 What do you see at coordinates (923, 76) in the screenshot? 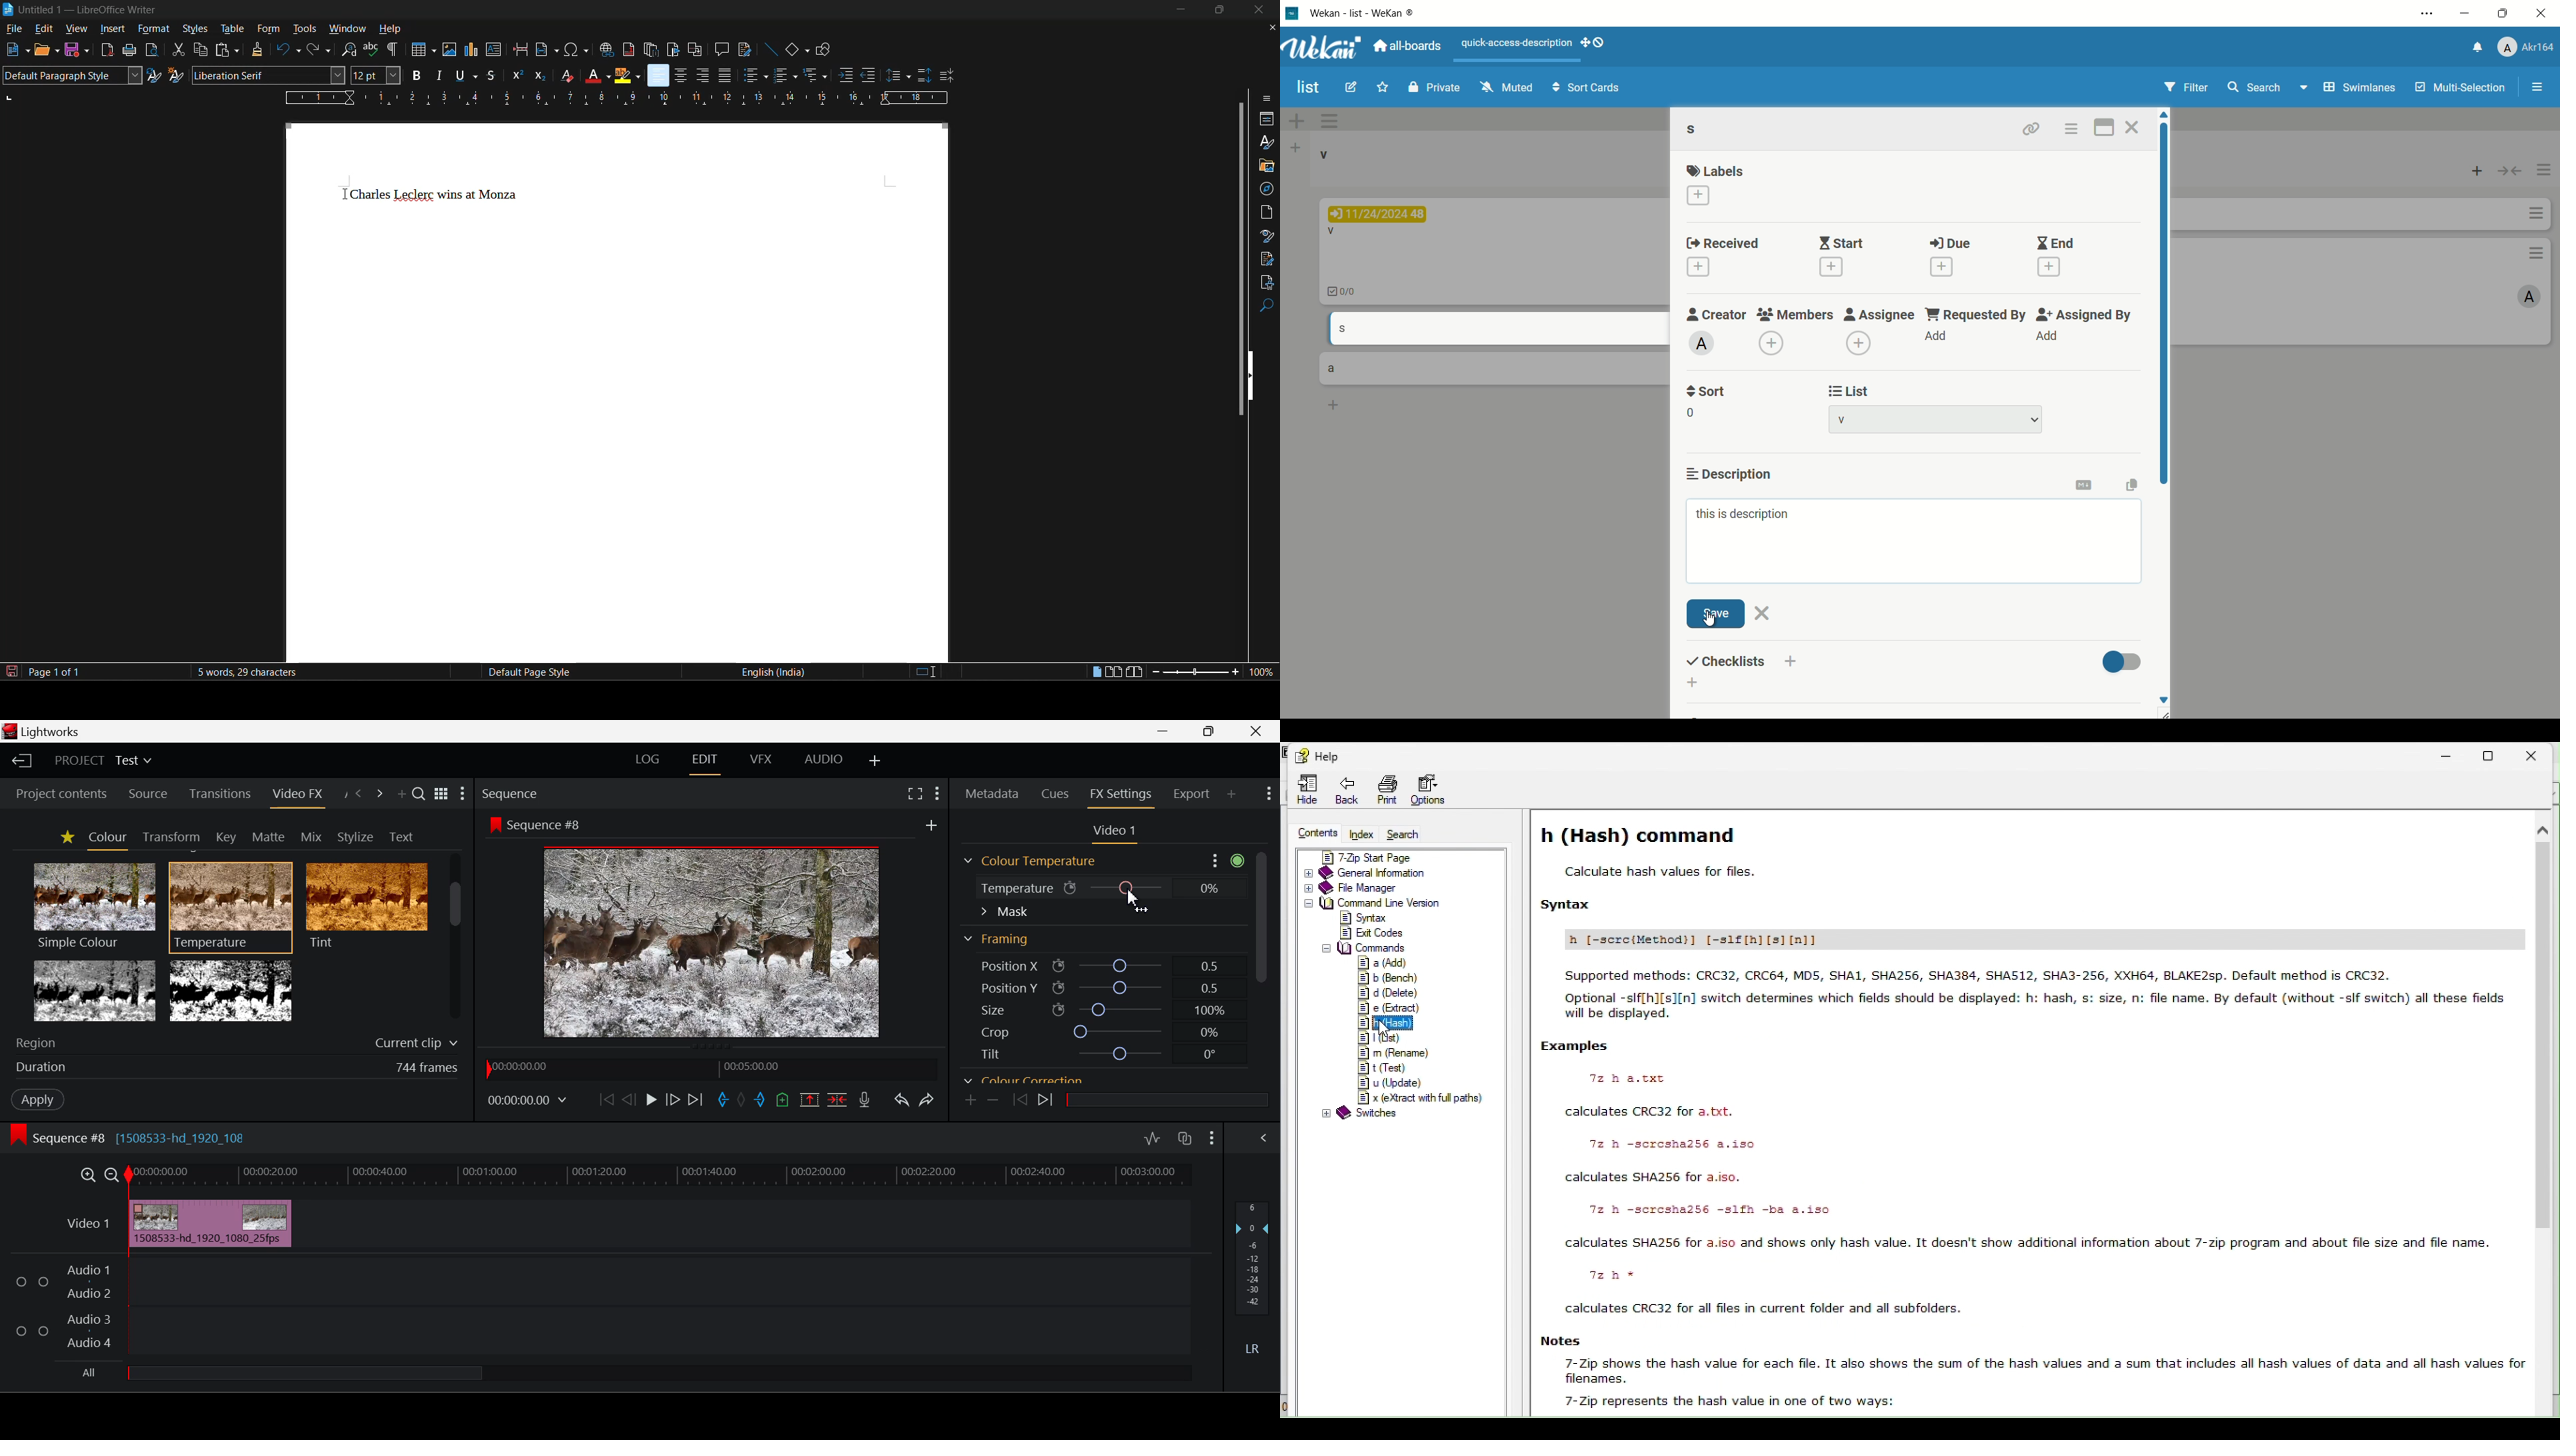
I see `increase paragraph spacing` at bounding box center [923, 76].